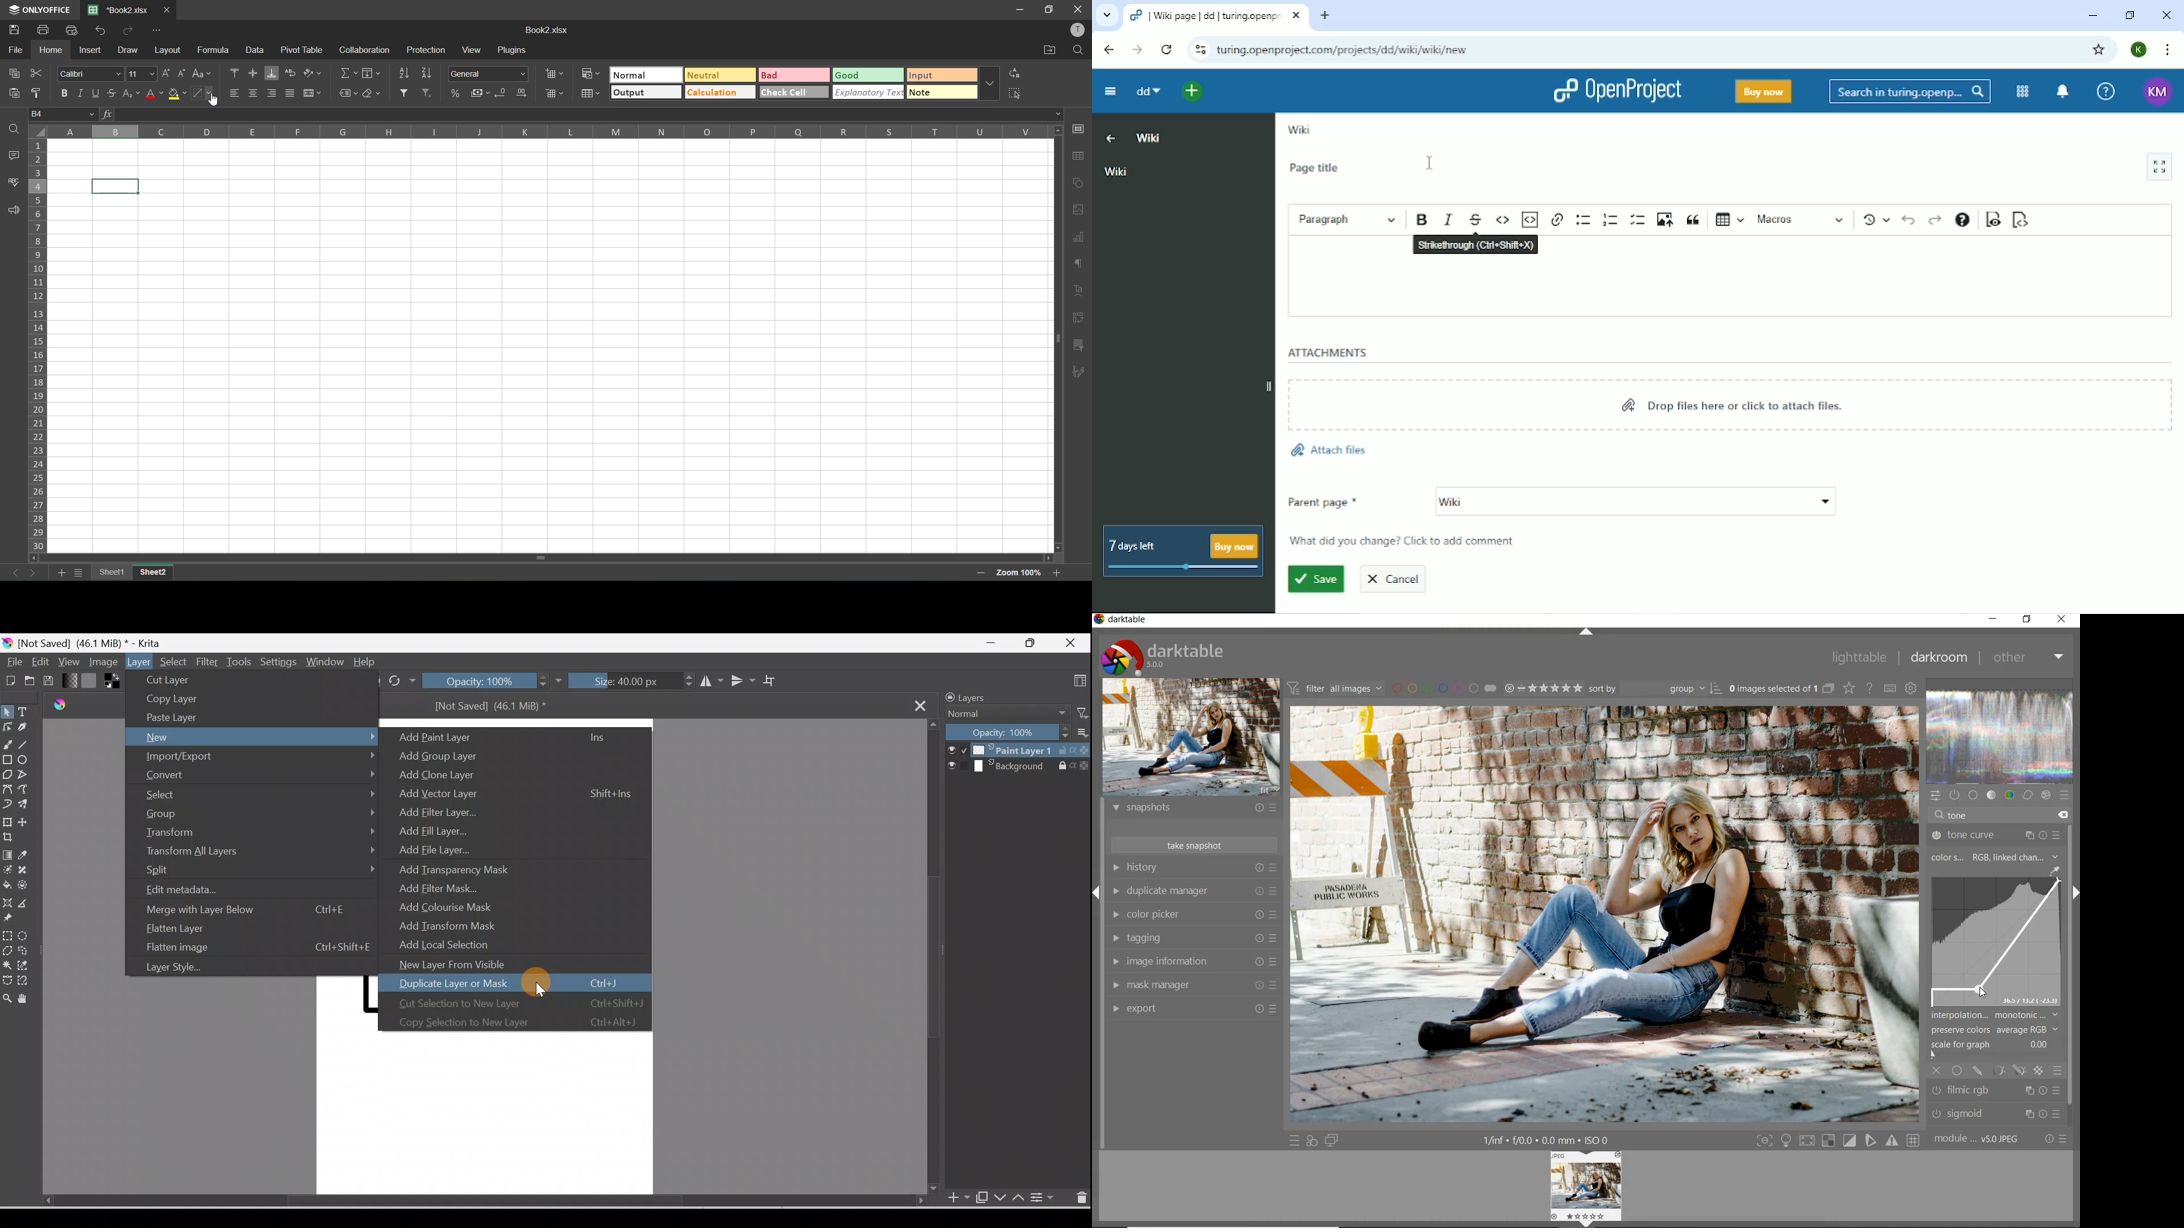 The height and width of the screenshot is (1232, 2184). I want to click on MINIMISE, so click(1018, 11).